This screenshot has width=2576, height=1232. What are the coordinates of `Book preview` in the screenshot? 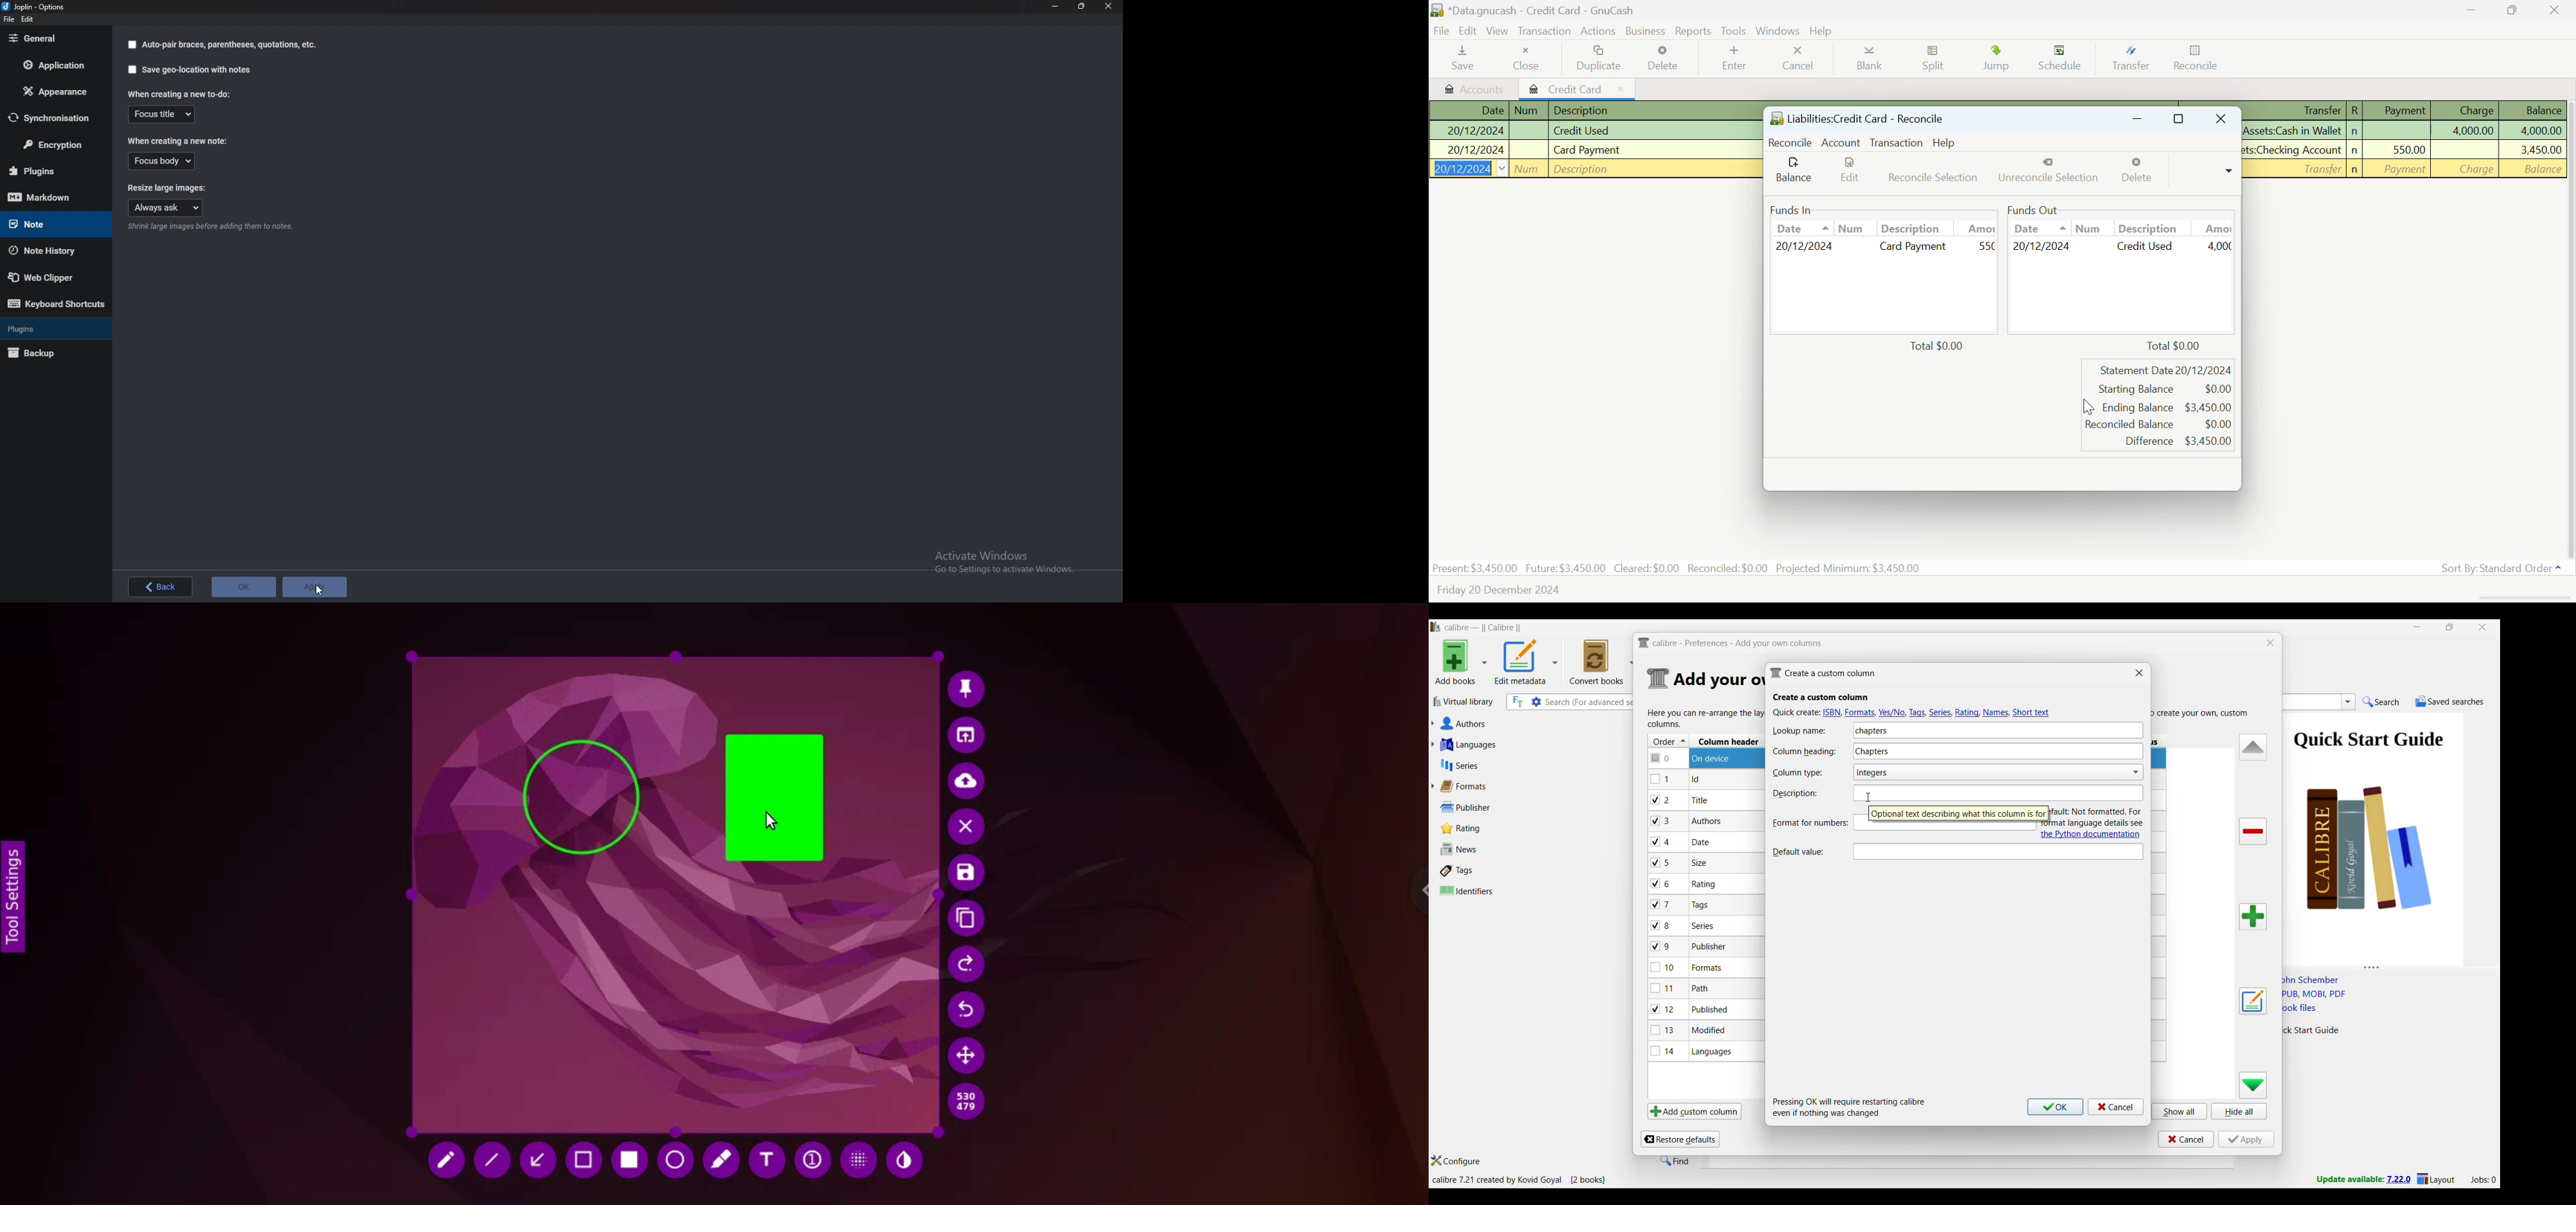 It's located at (2387, 835).